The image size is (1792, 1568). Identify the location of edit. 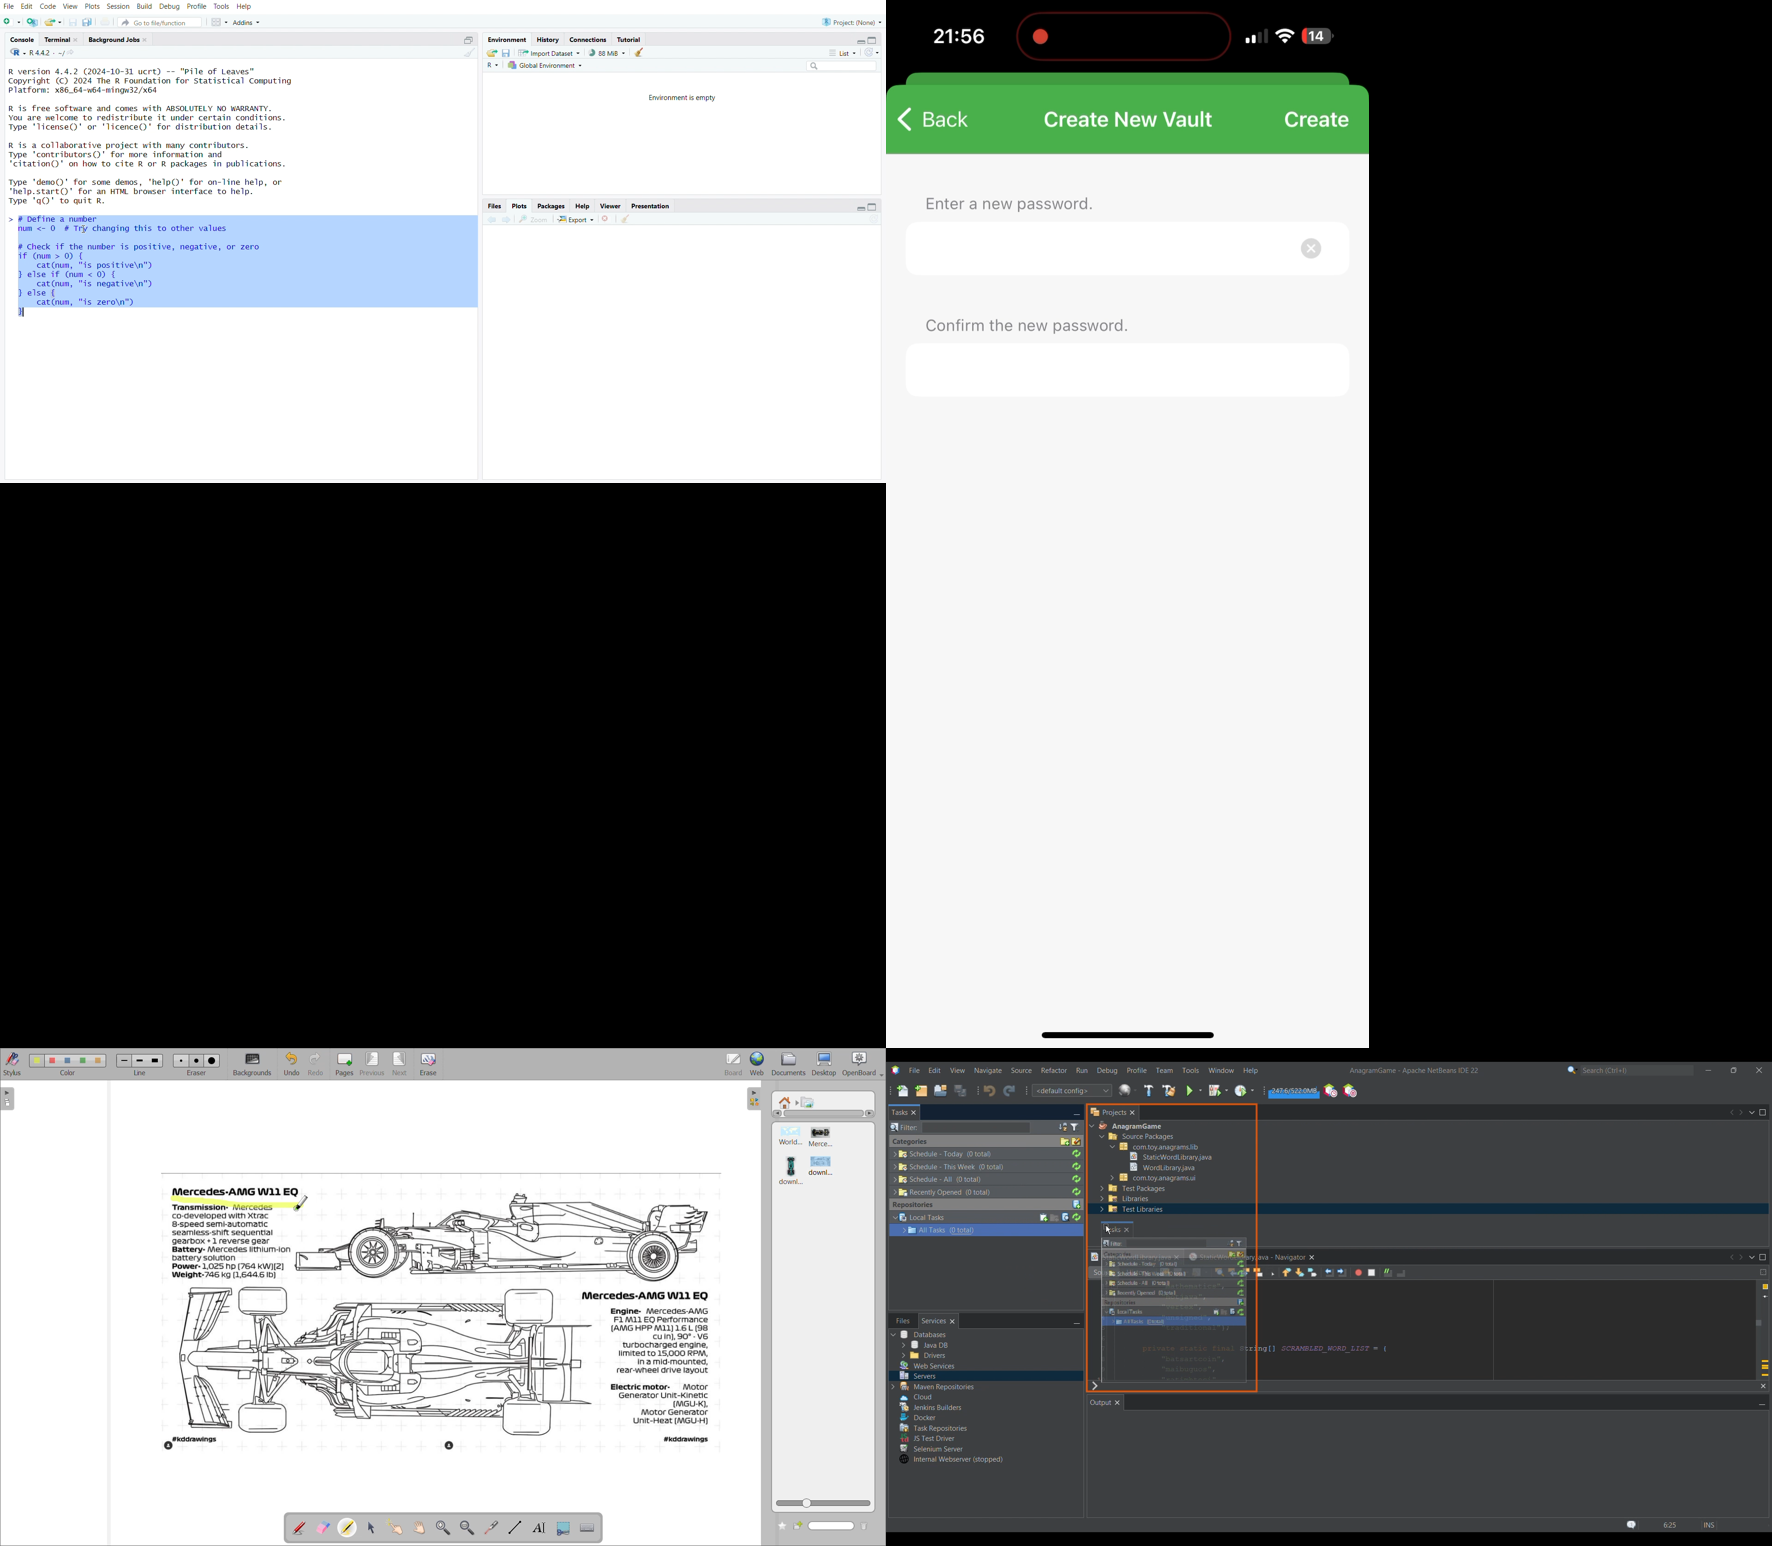
(29, 6).